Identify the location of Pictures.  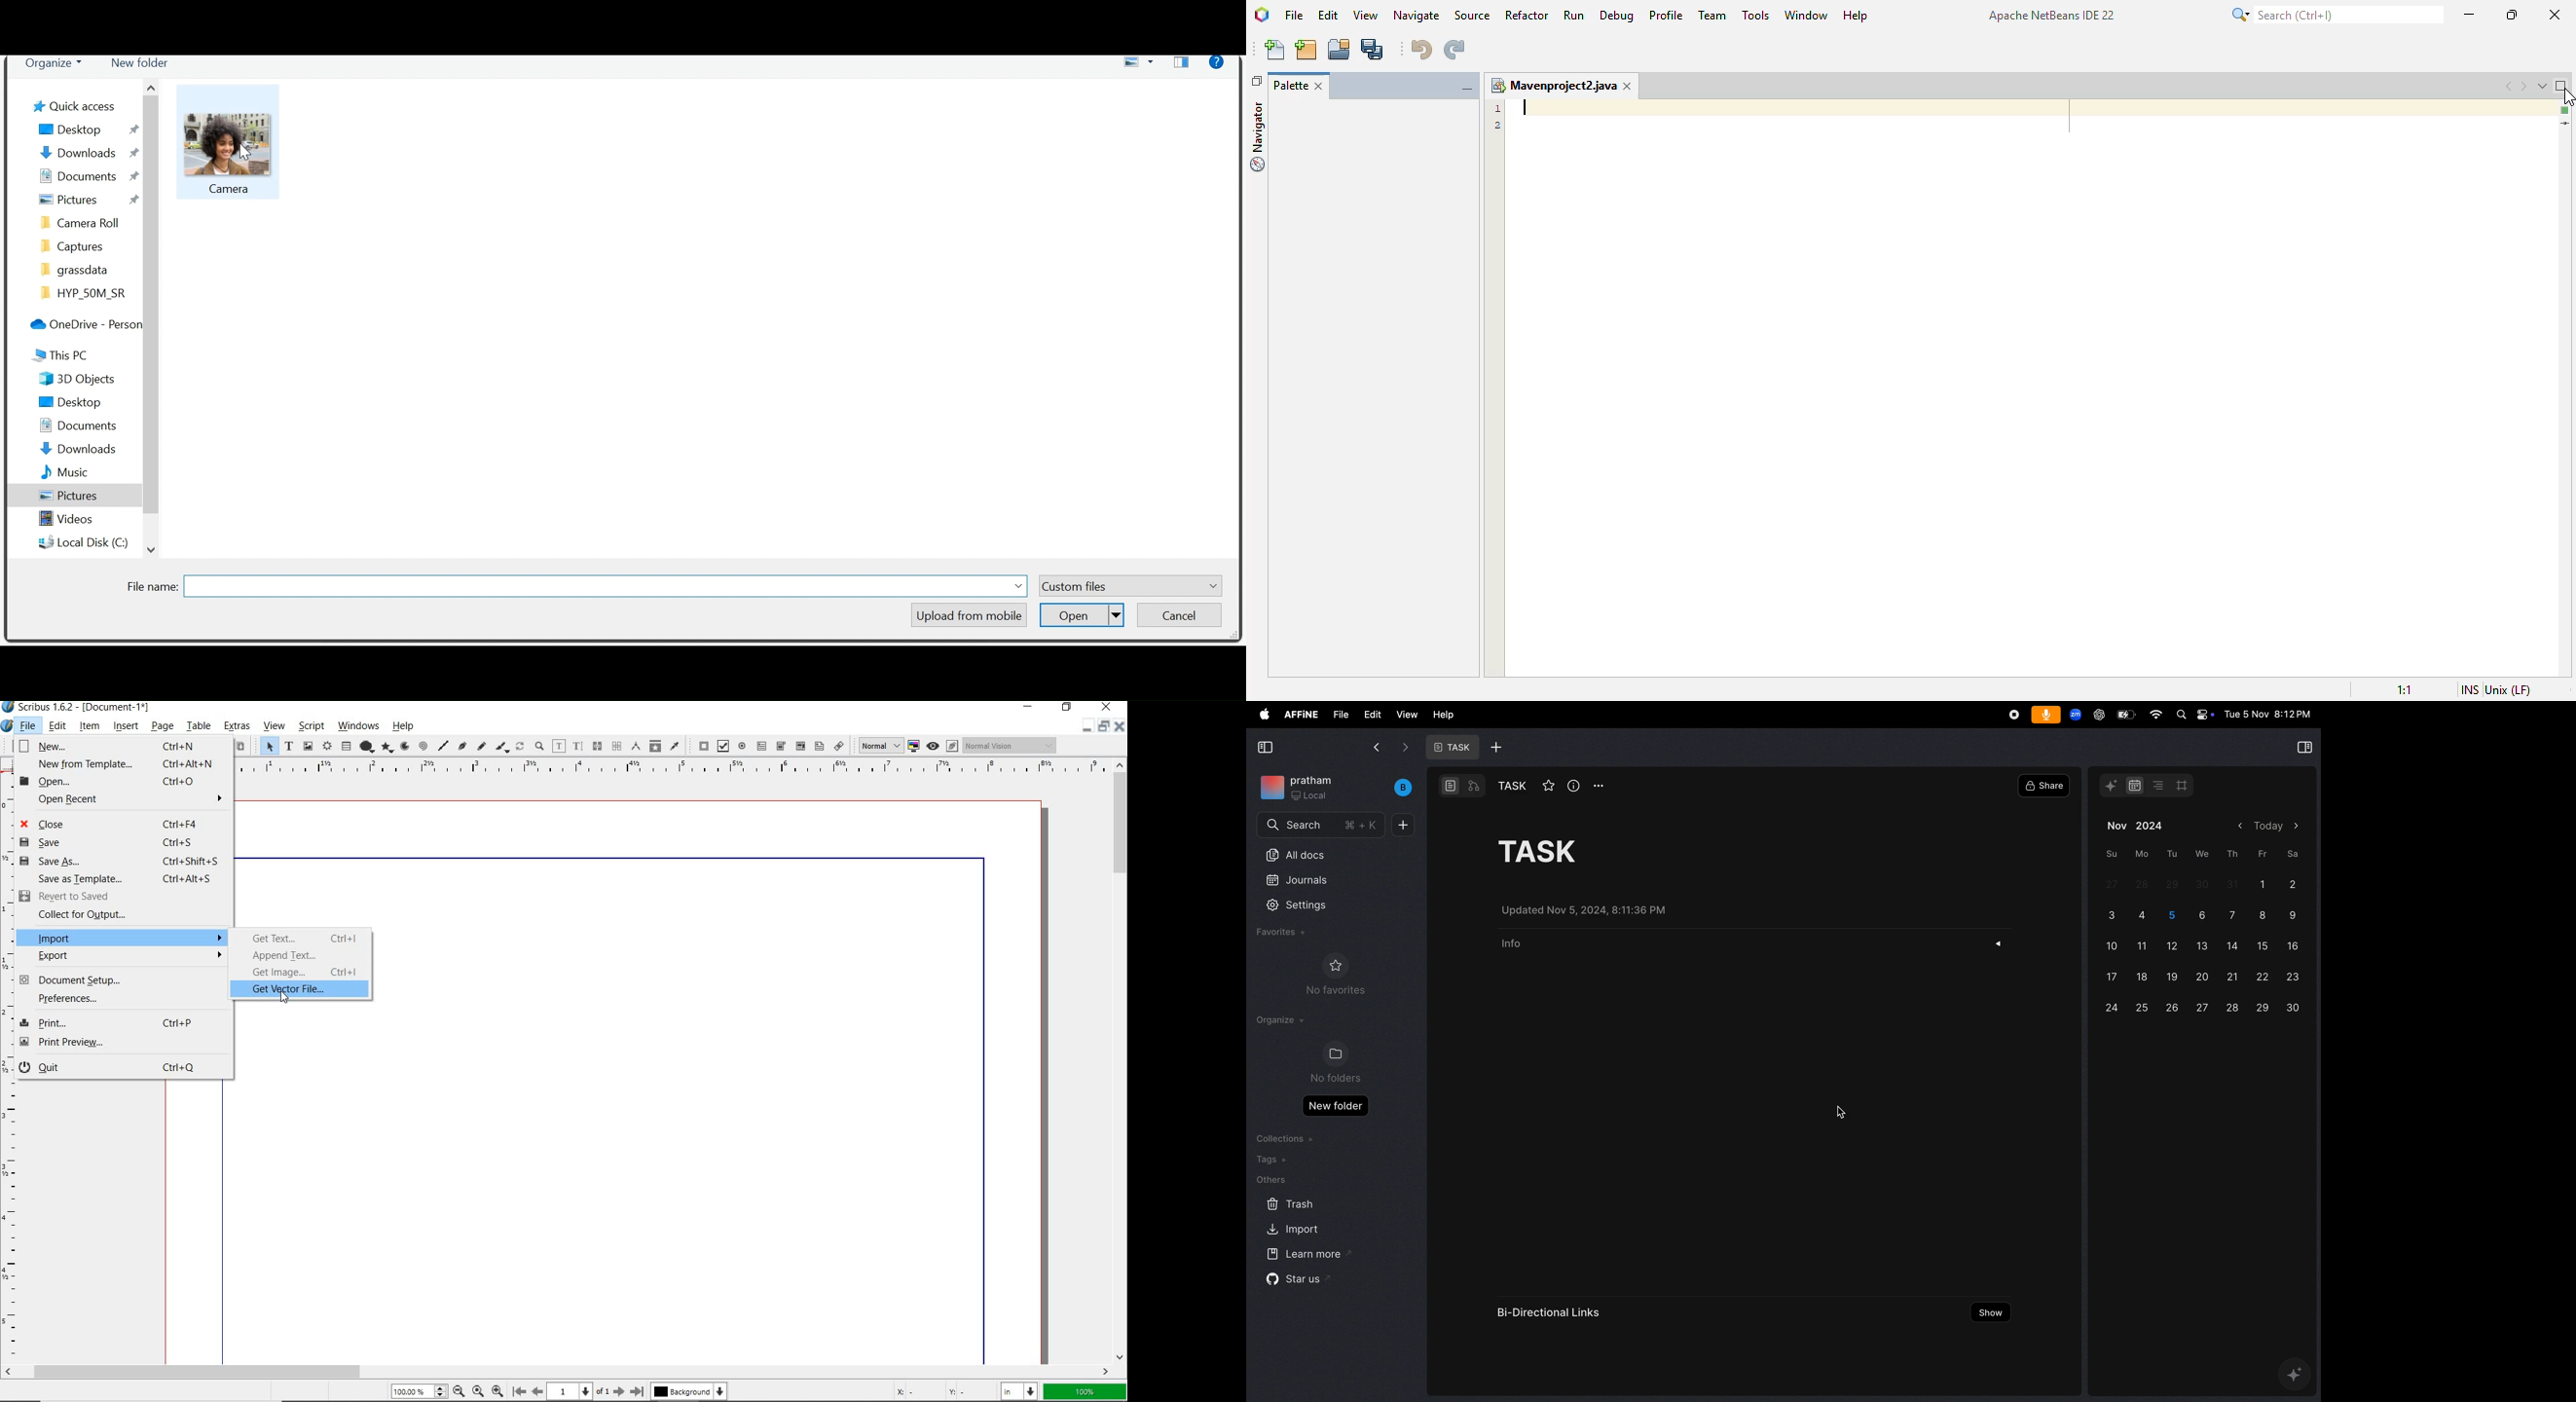
(69, 495).